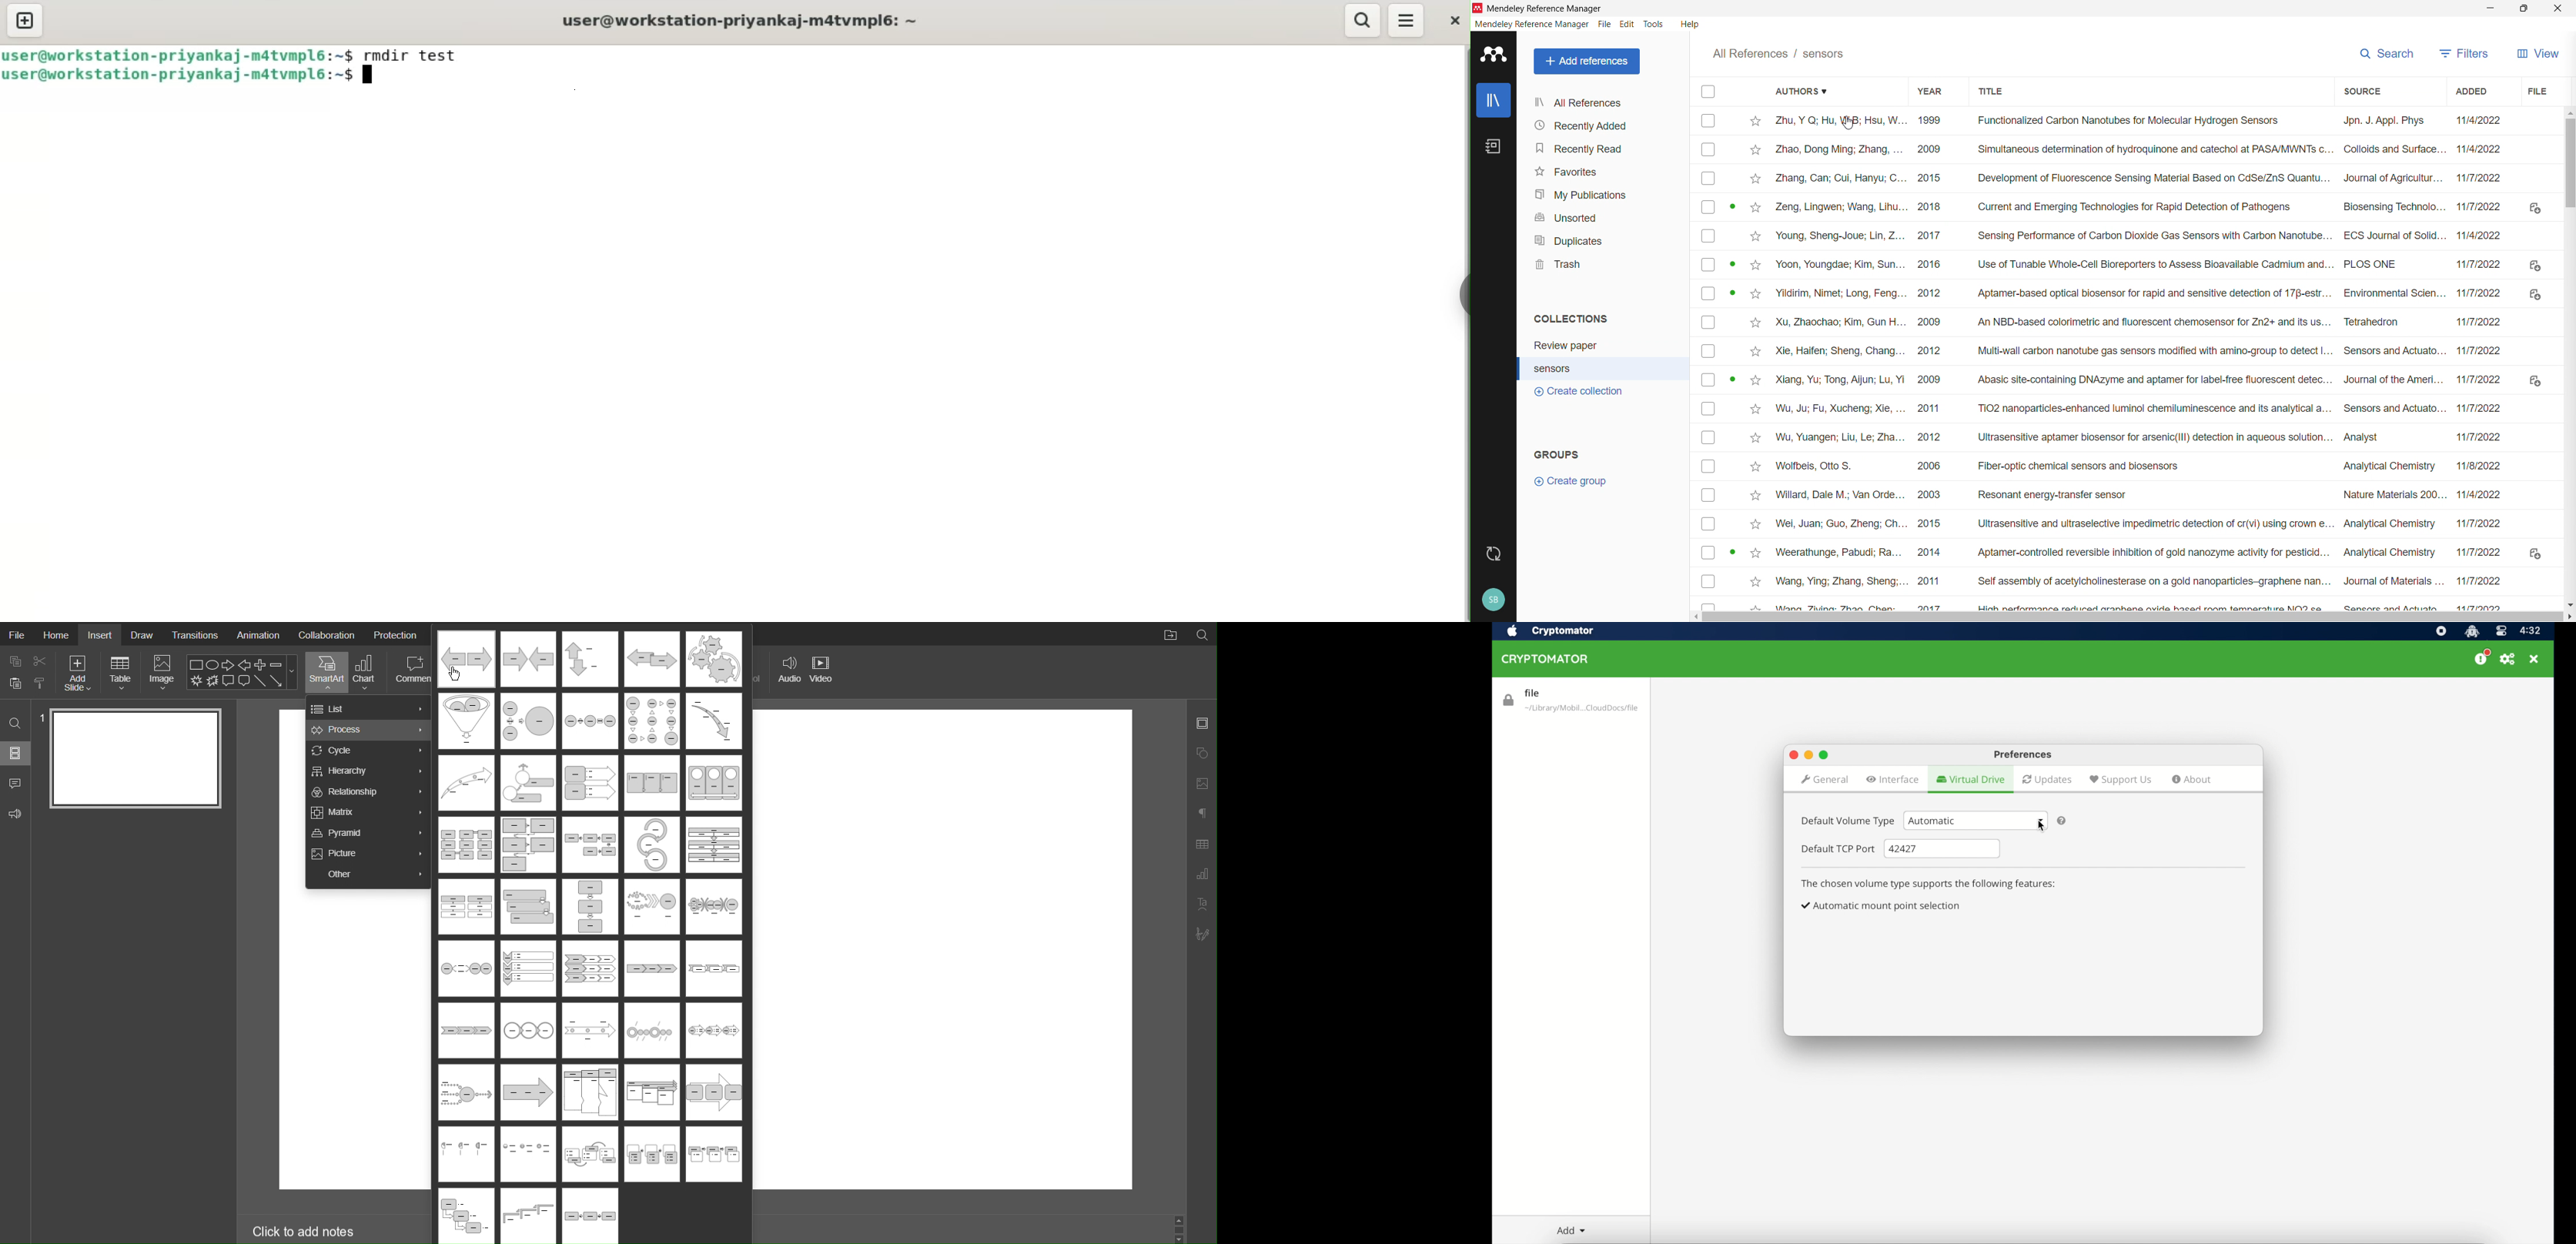  I want to click on Comment , so click(414, 673).